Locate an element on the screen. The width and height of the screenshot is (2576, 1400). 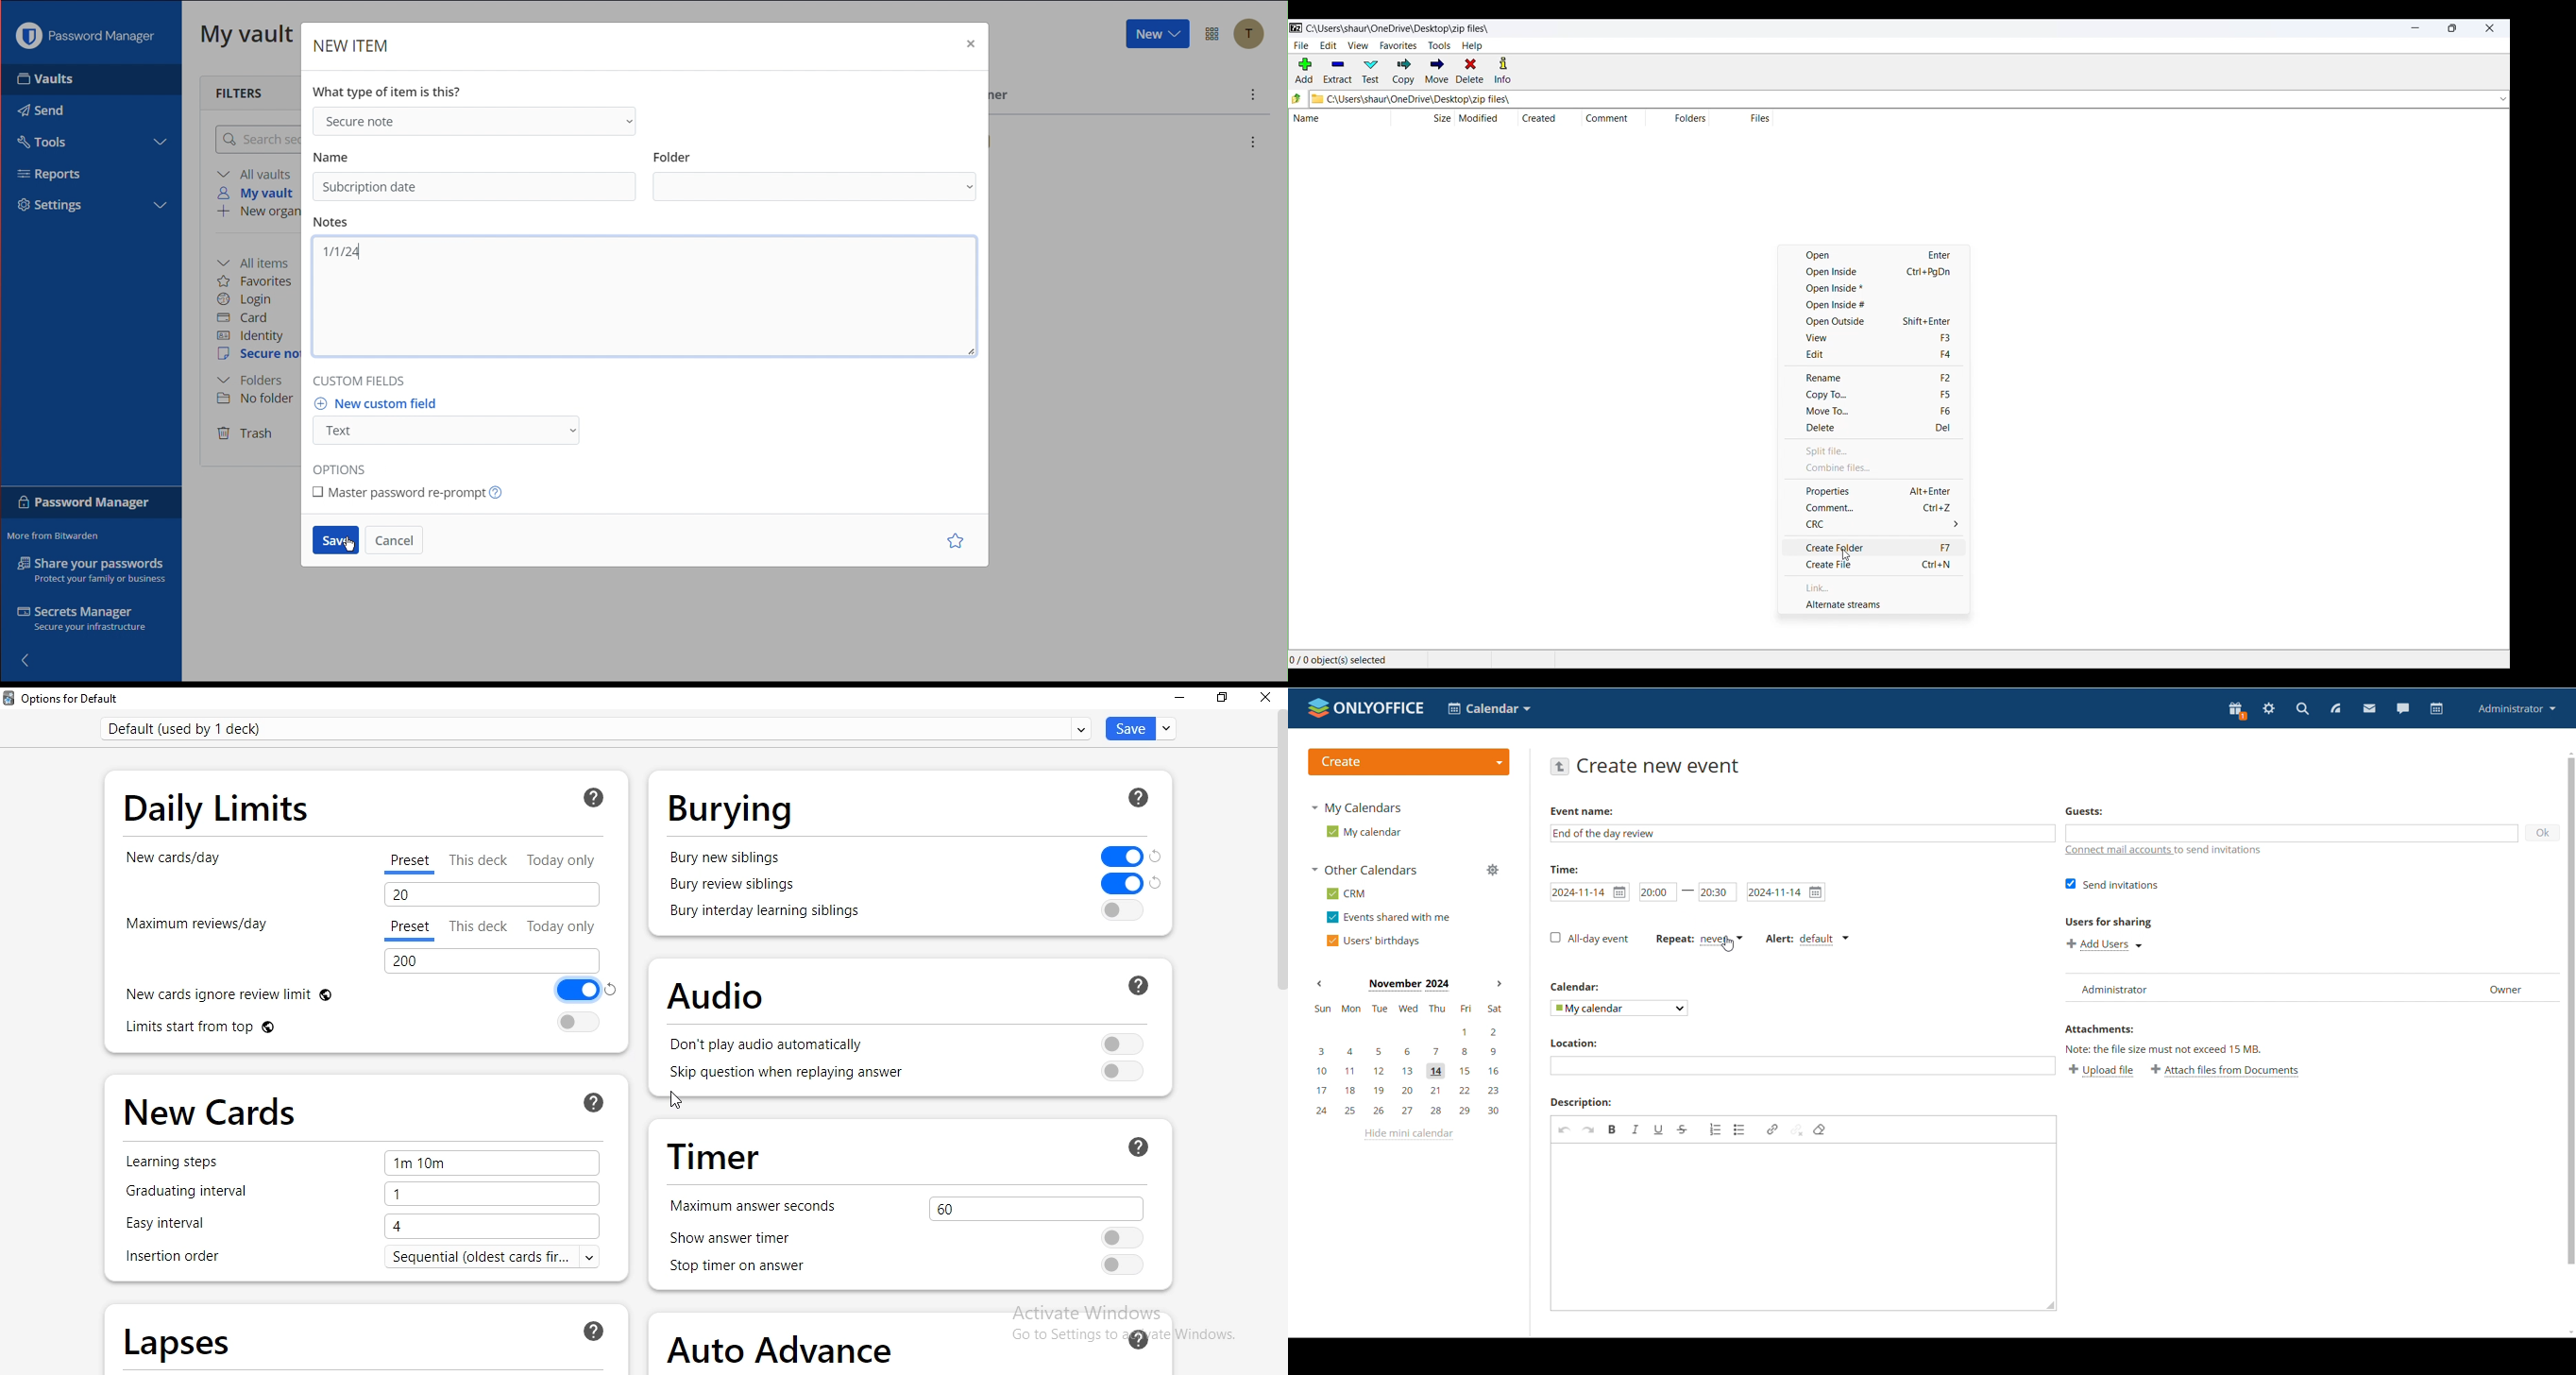
My vault is located at coordinates (260, 193).